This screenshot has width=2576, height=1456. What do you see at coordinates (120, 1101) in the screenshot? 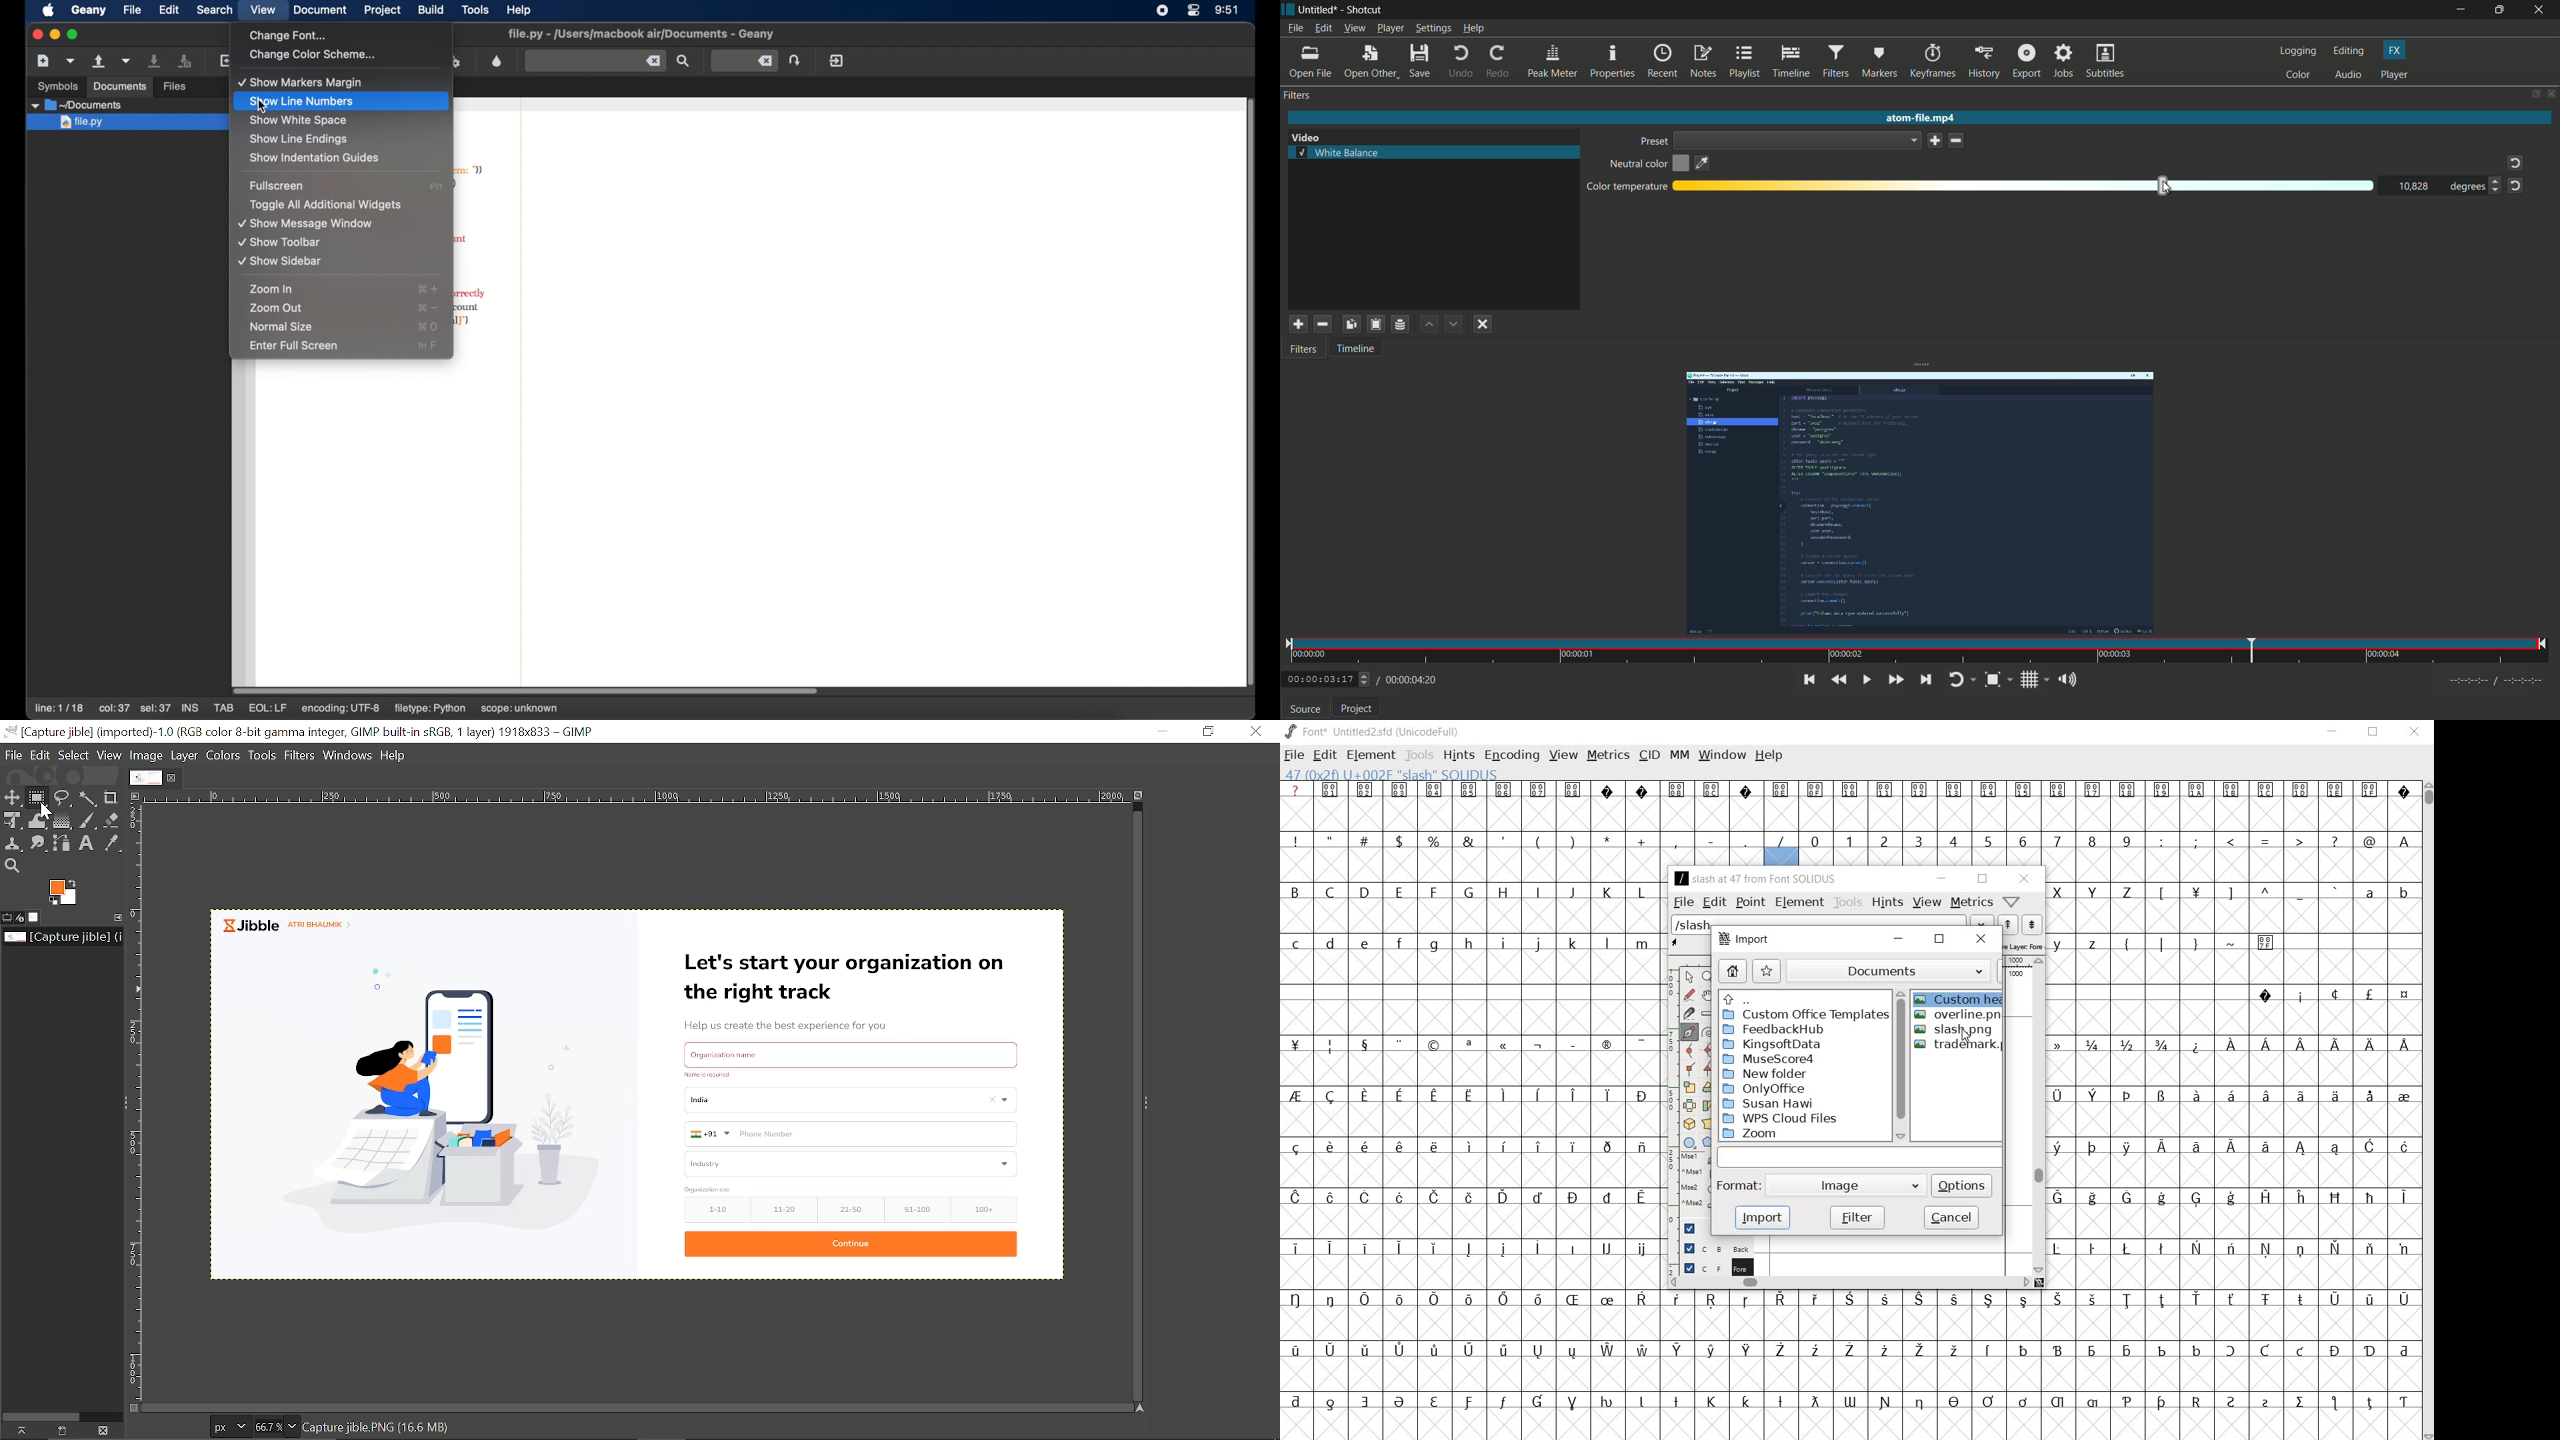
I see `Sidebar menu` at bounding box center [120, 1101].